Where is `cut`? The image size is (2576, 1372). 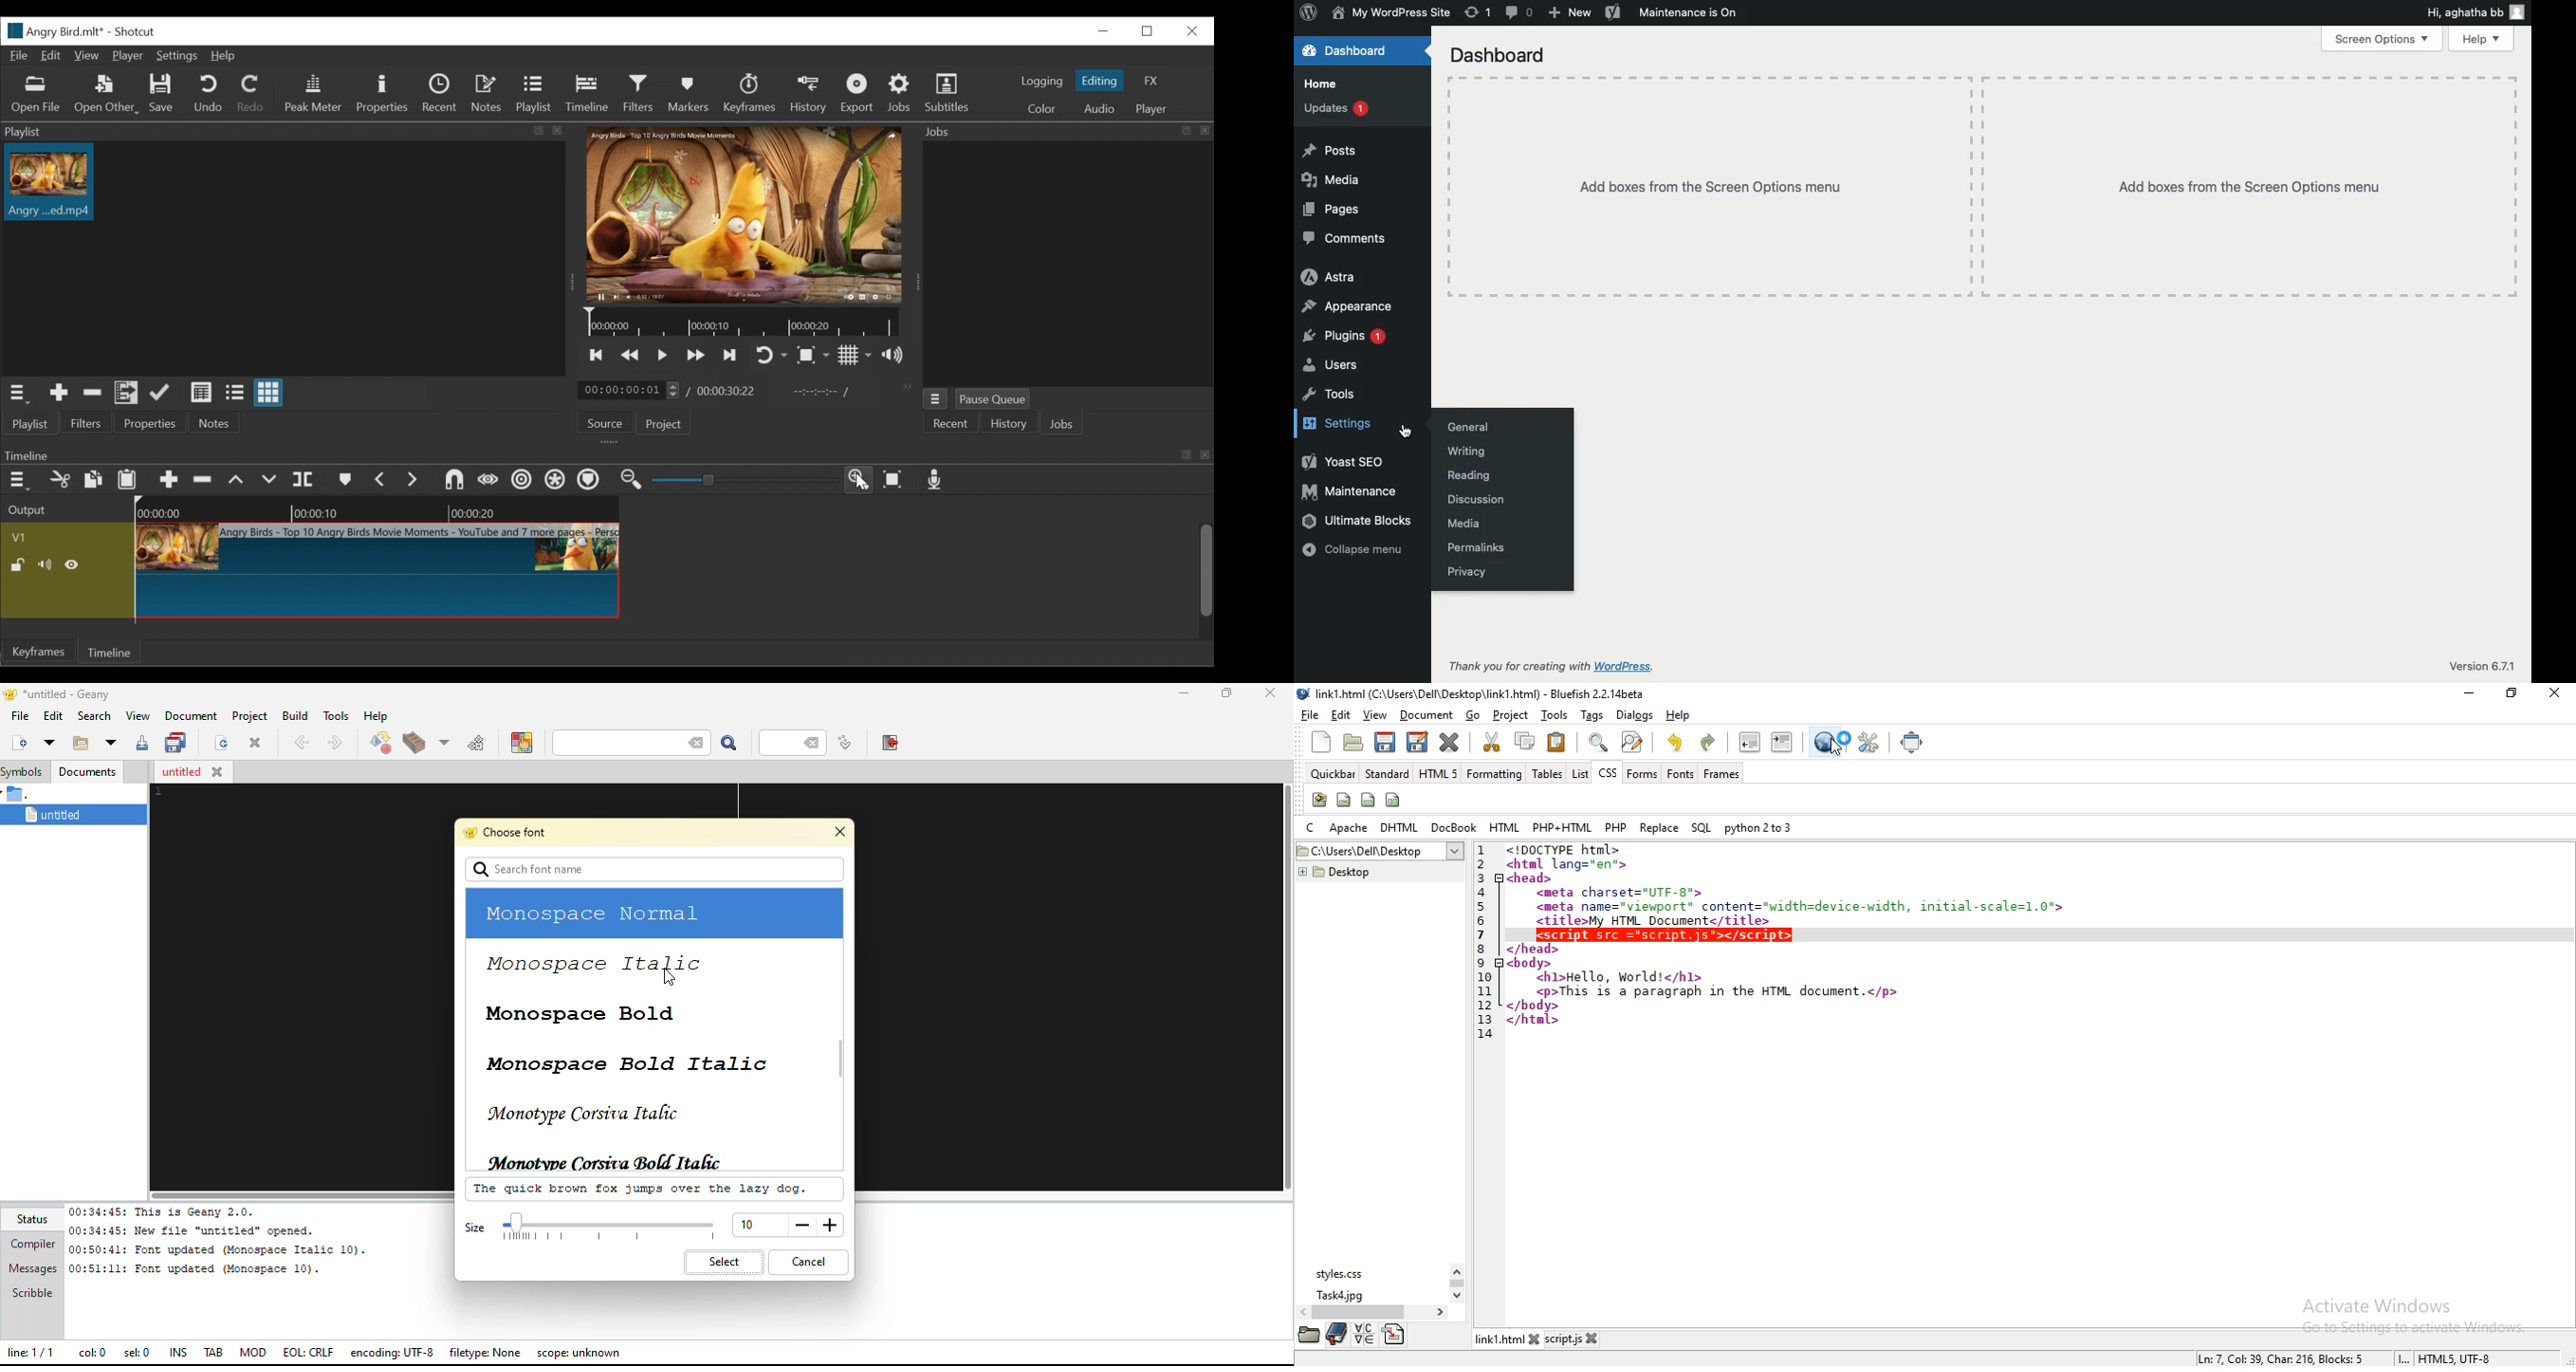
cut is located at coordinates (59, 480).